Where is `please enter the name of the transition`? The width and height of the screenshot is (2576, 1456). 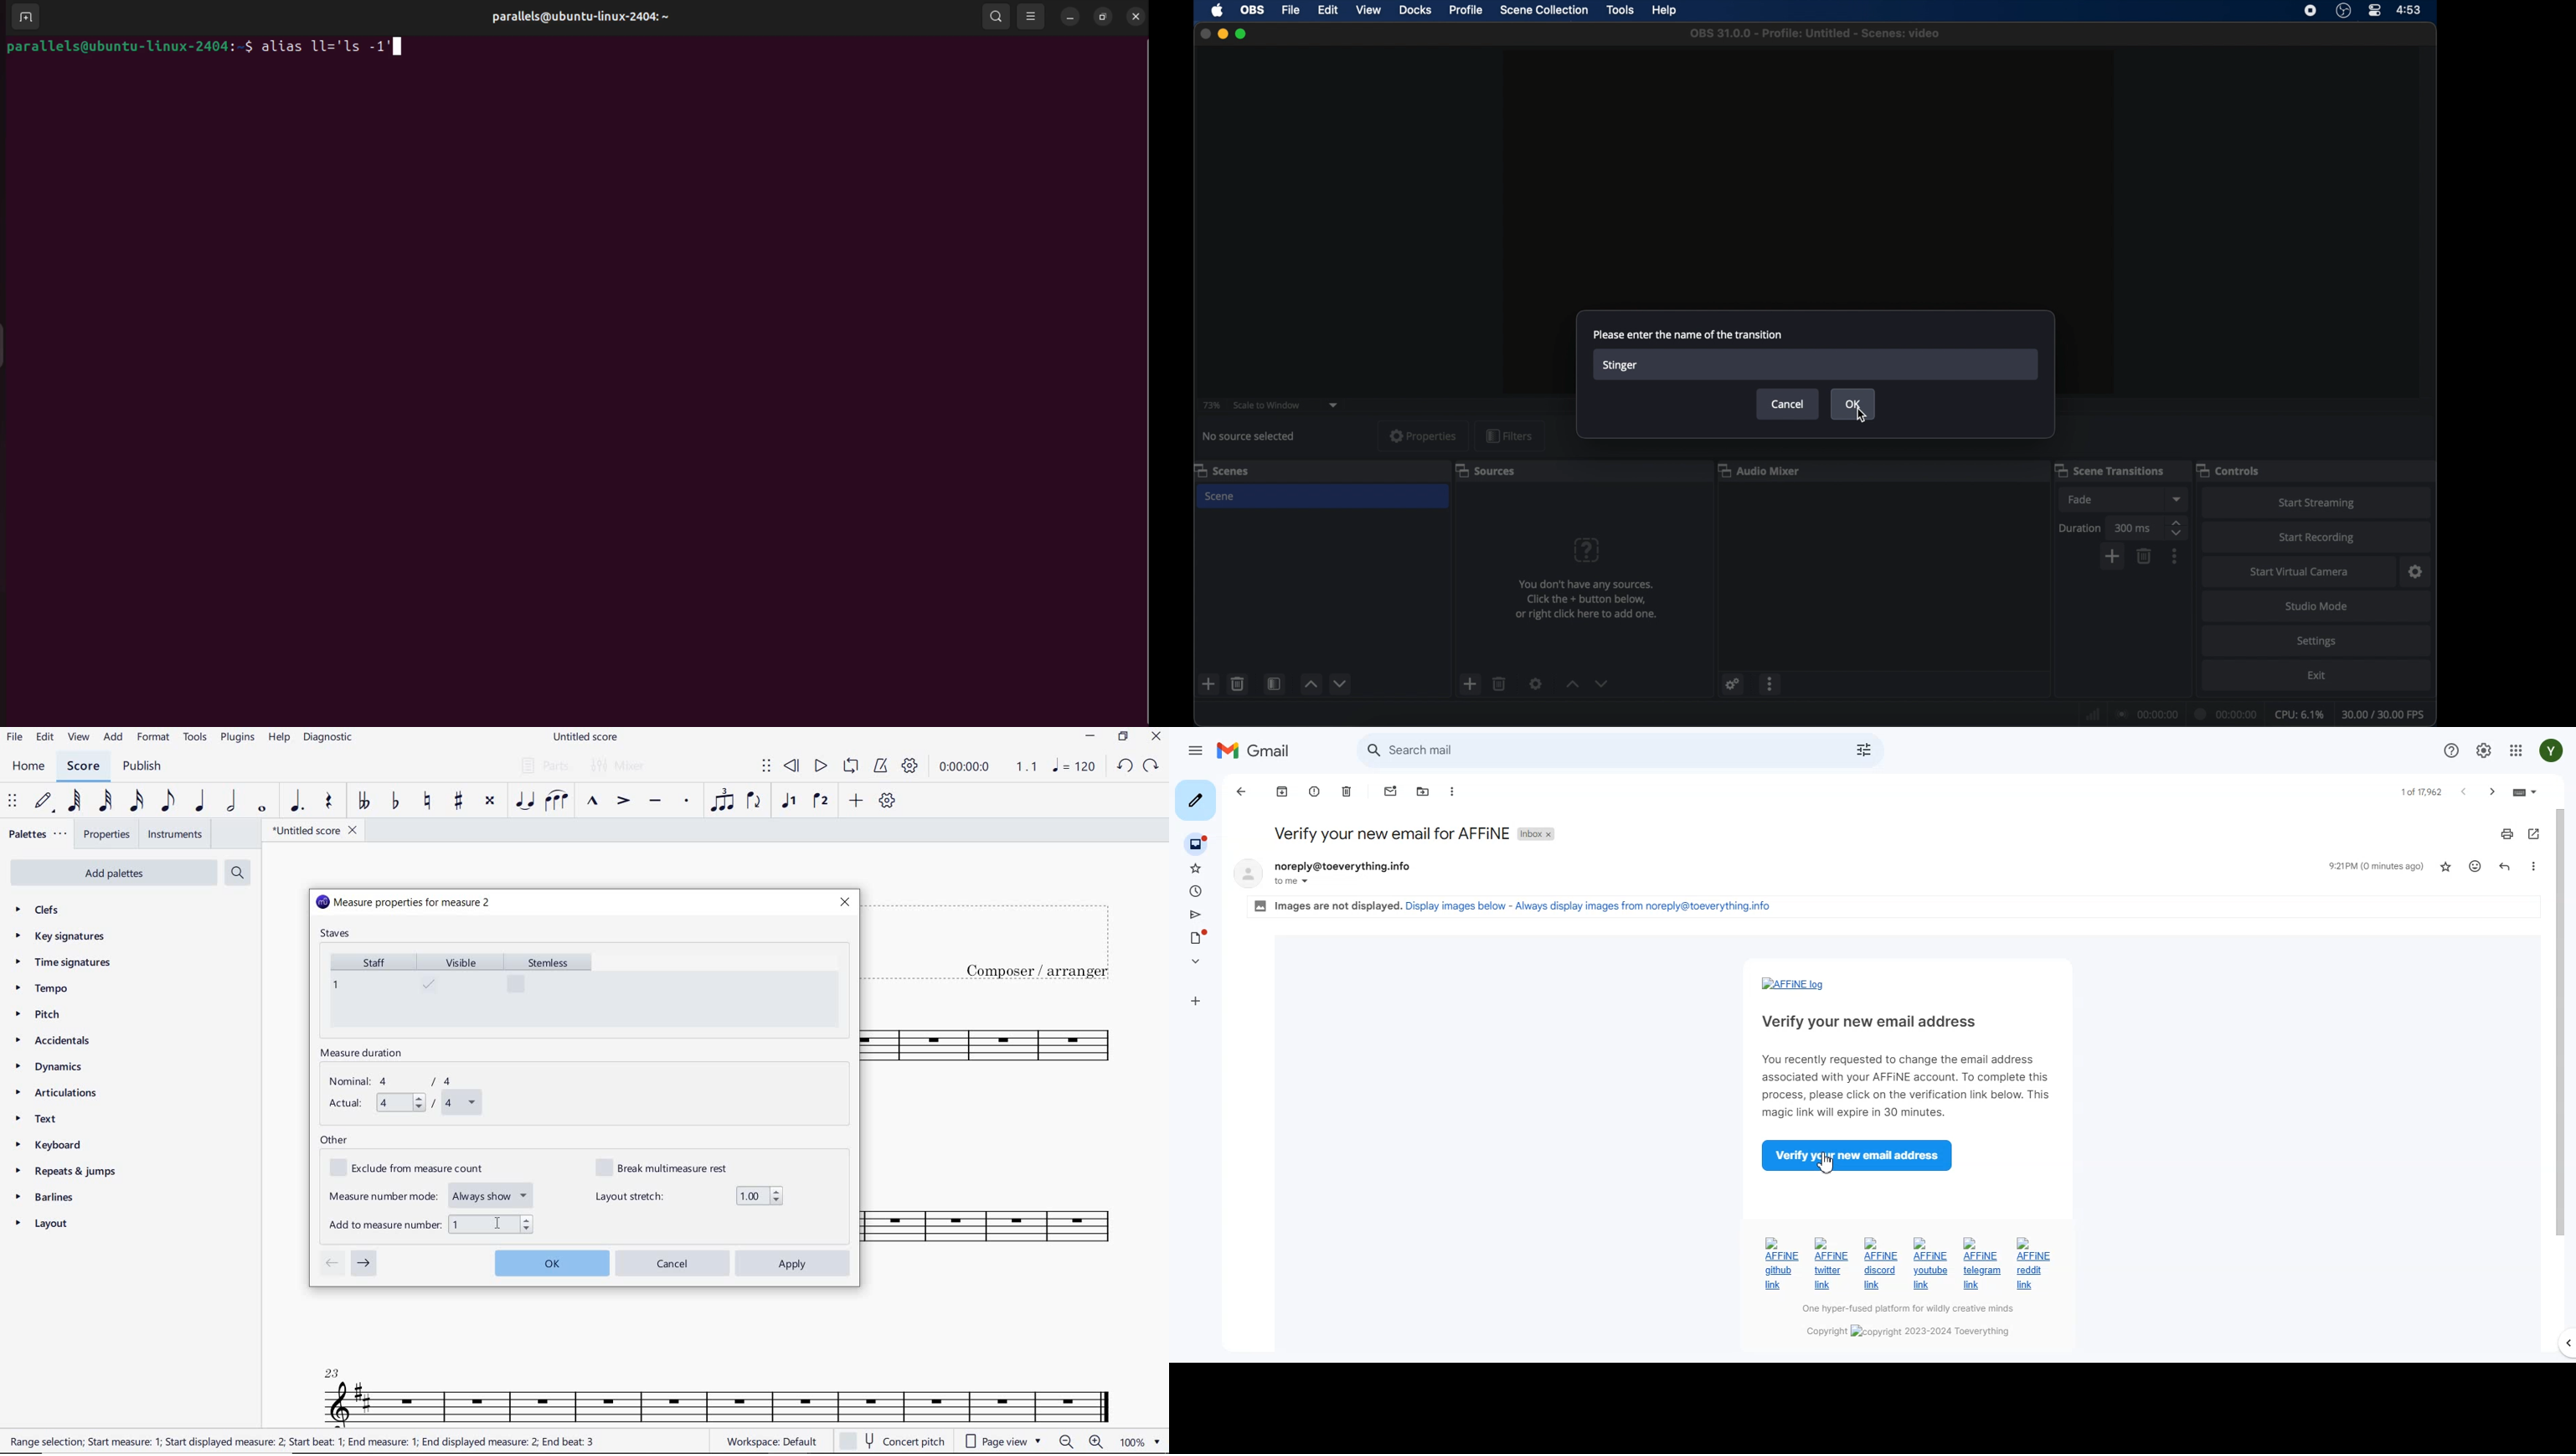 please enter the name of the transition is located at coordinates (1686, 333).